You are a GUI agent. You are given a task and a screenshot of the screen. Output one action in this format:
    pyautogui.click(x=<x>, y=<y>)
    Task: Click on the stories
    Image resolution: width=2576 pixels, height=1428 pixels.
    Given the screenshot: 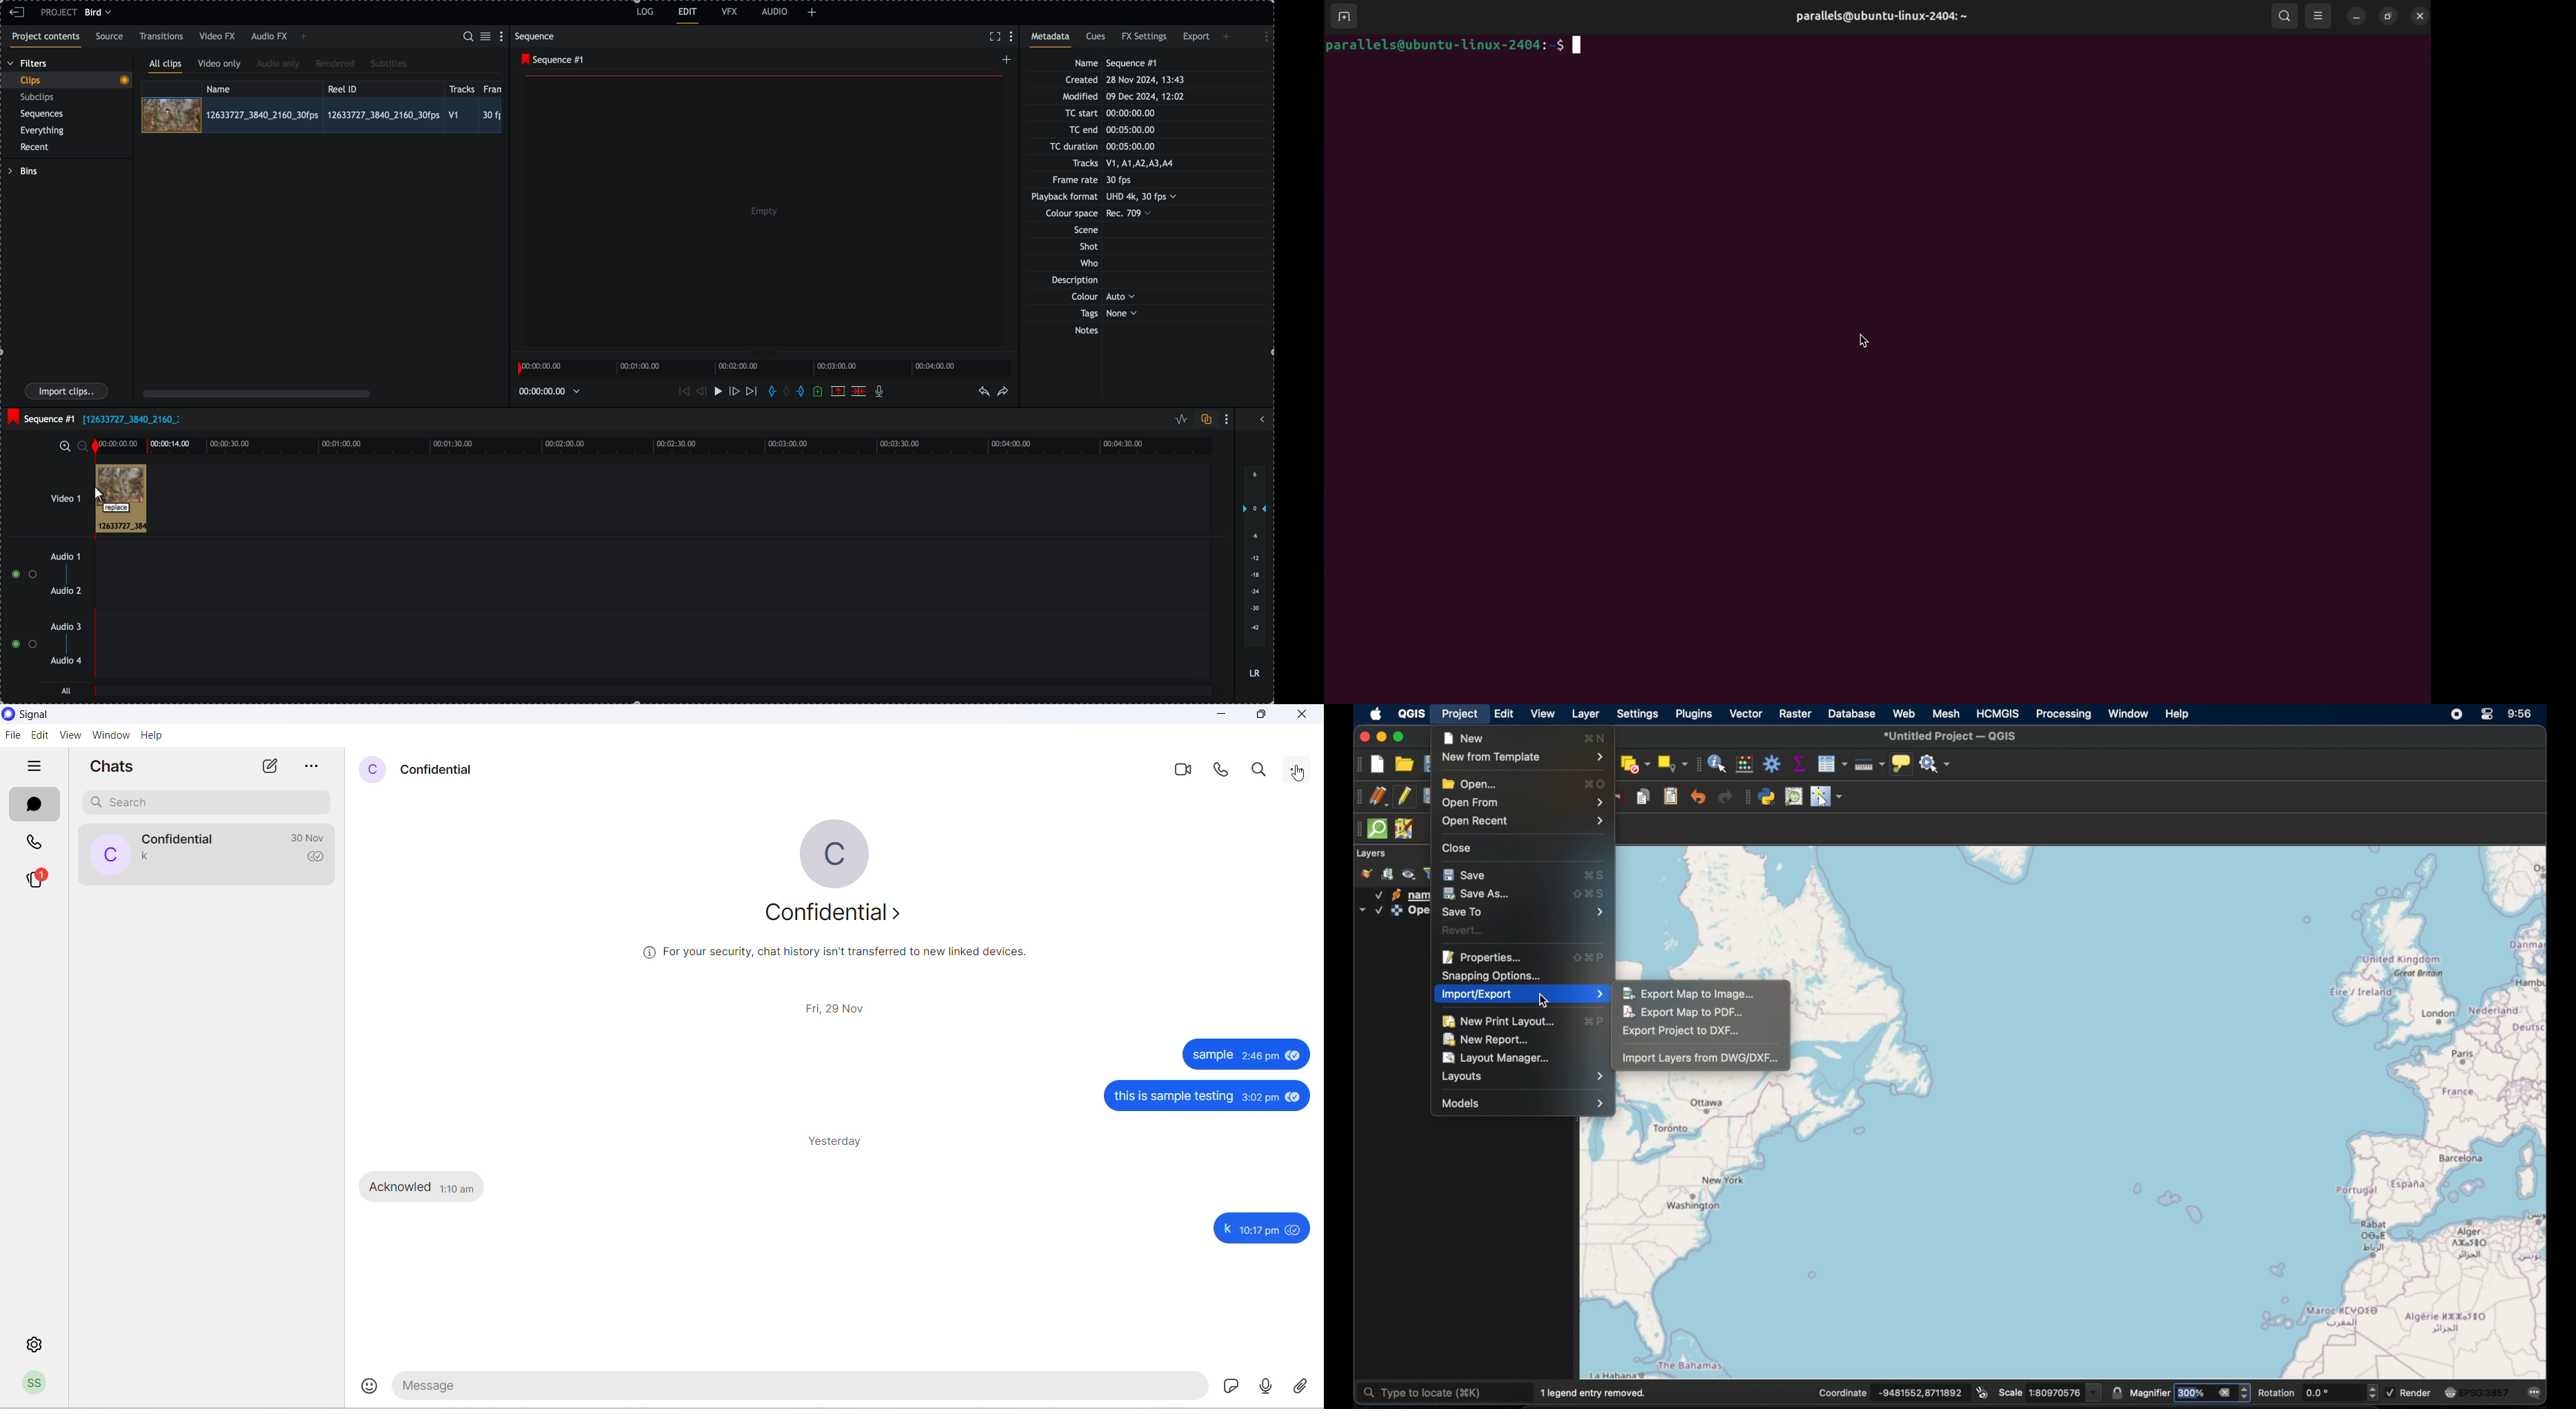 What is the action you would take?
    pyautogui.click(x=36, y=879)
    